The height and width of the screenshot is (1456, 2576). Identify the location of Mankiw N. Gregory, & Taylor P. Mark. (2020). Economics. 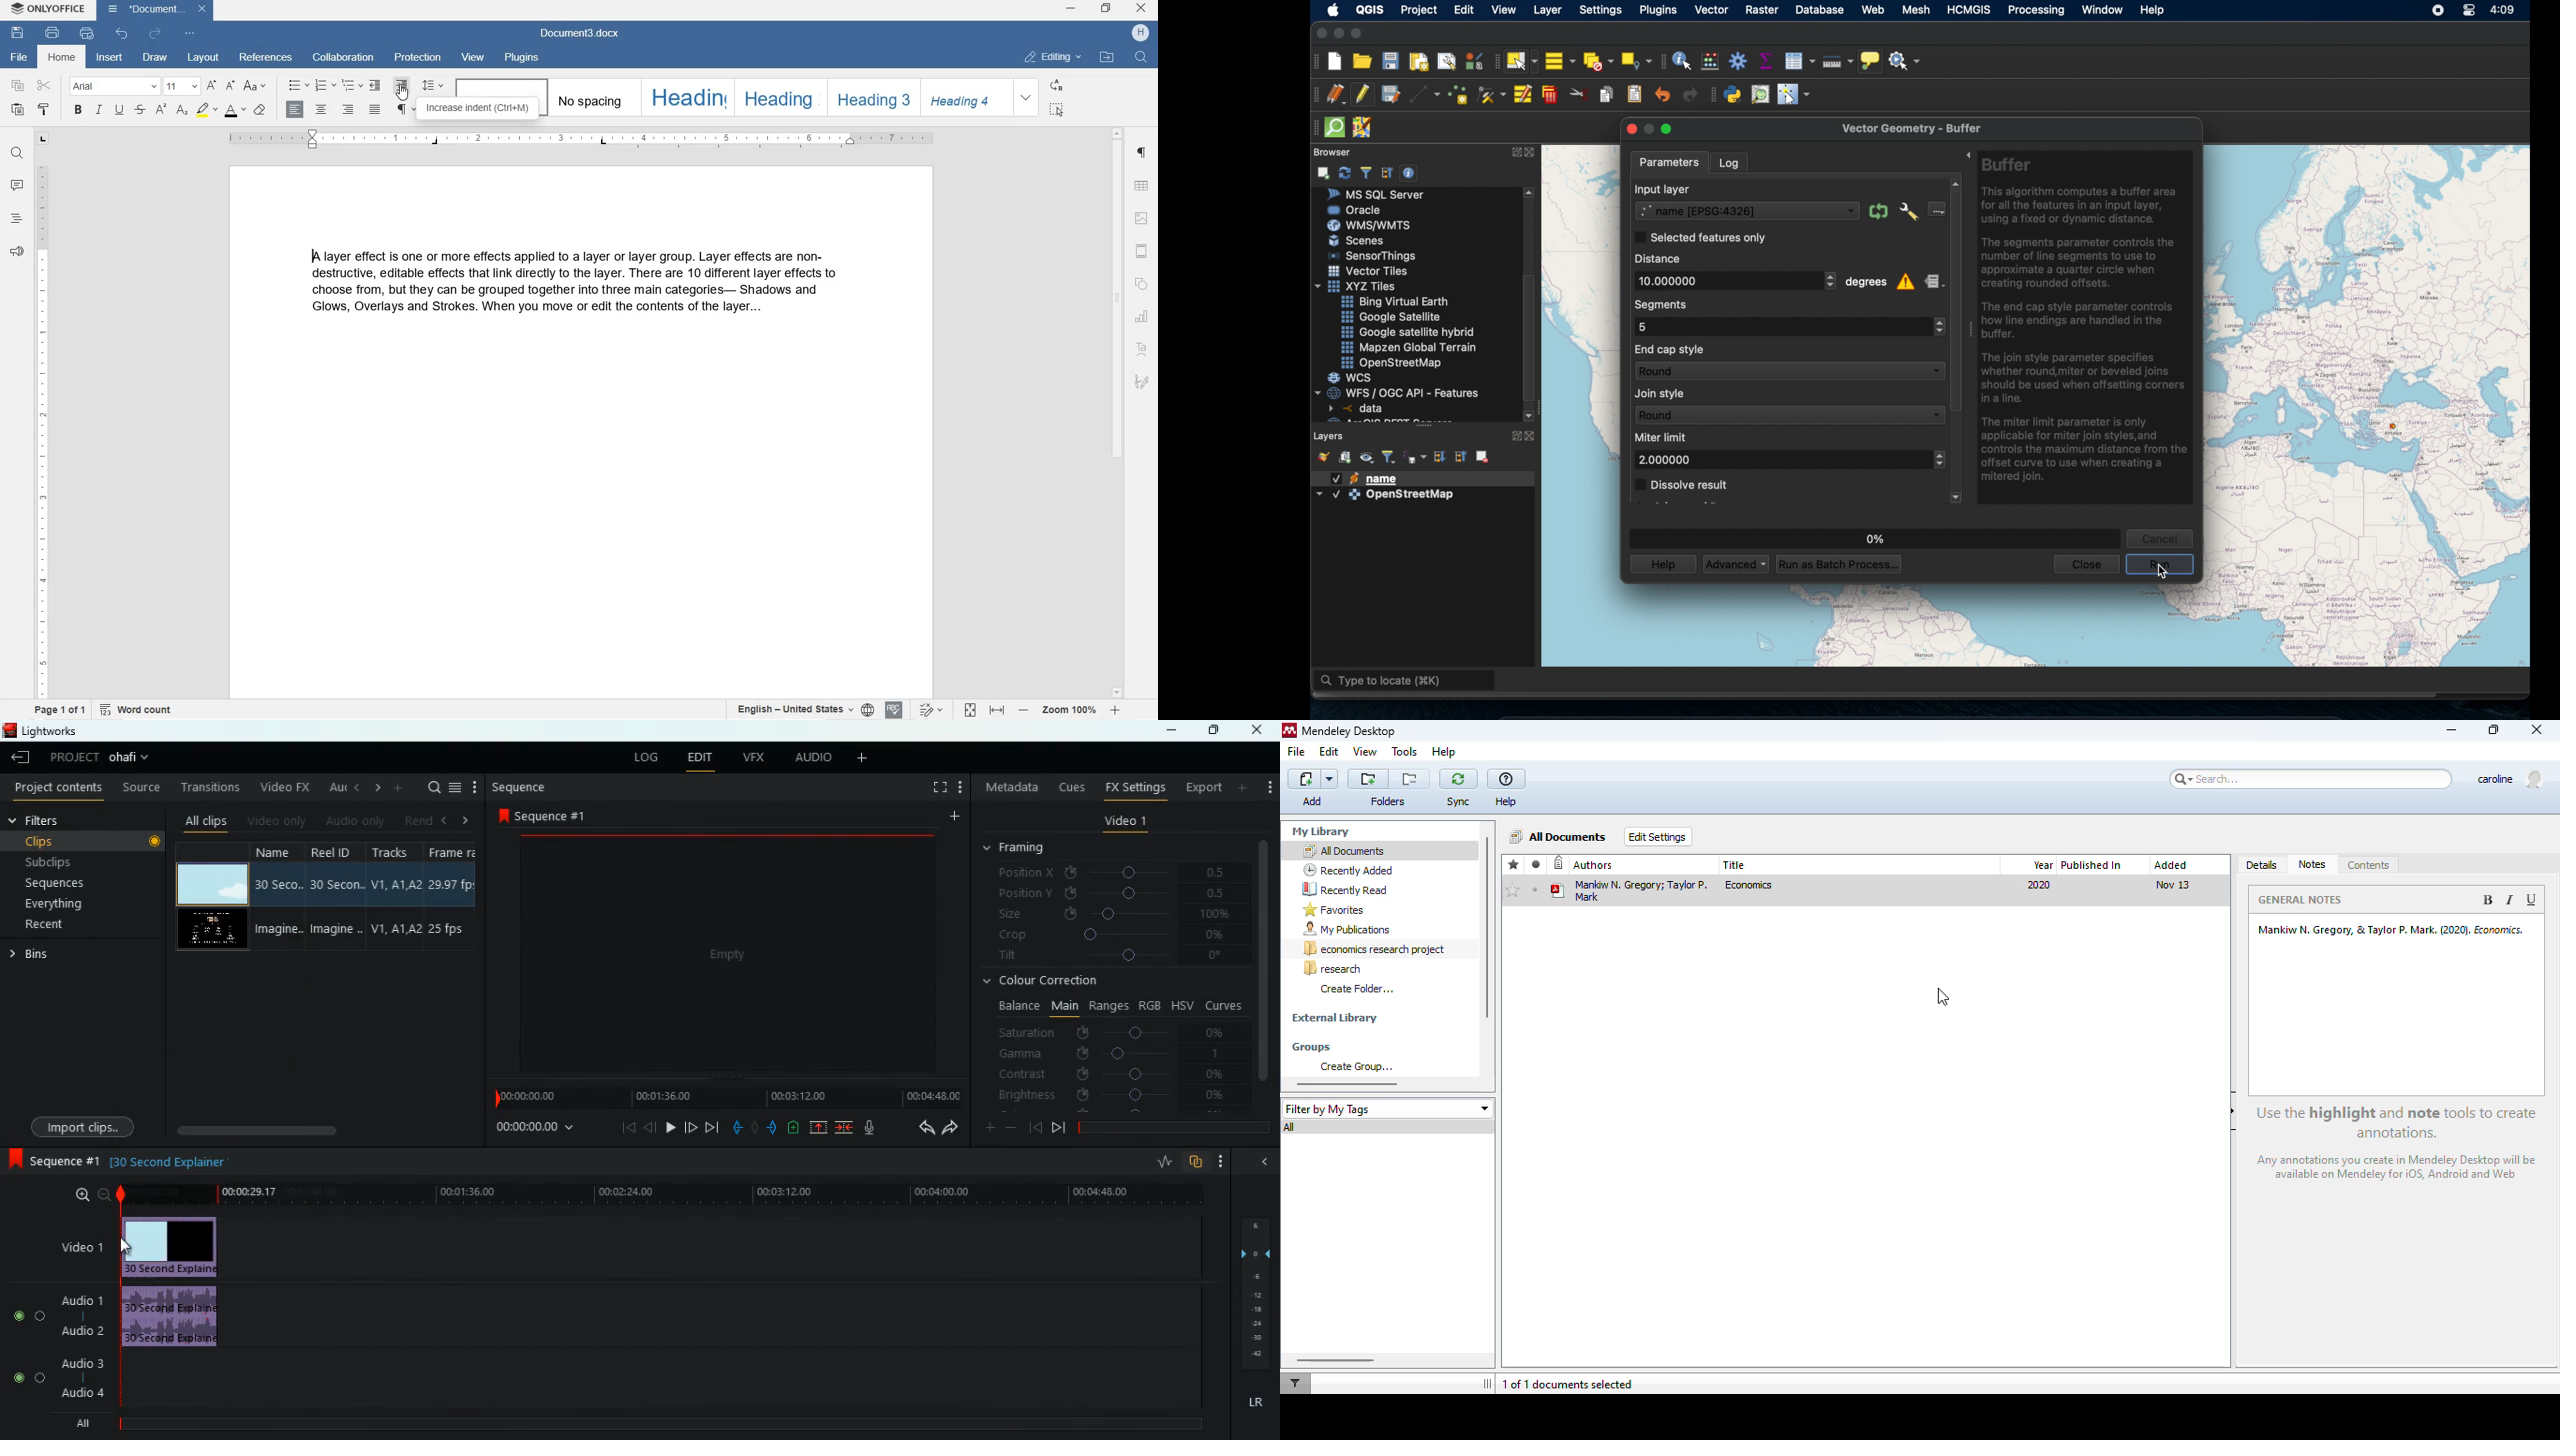
(2393, 929).